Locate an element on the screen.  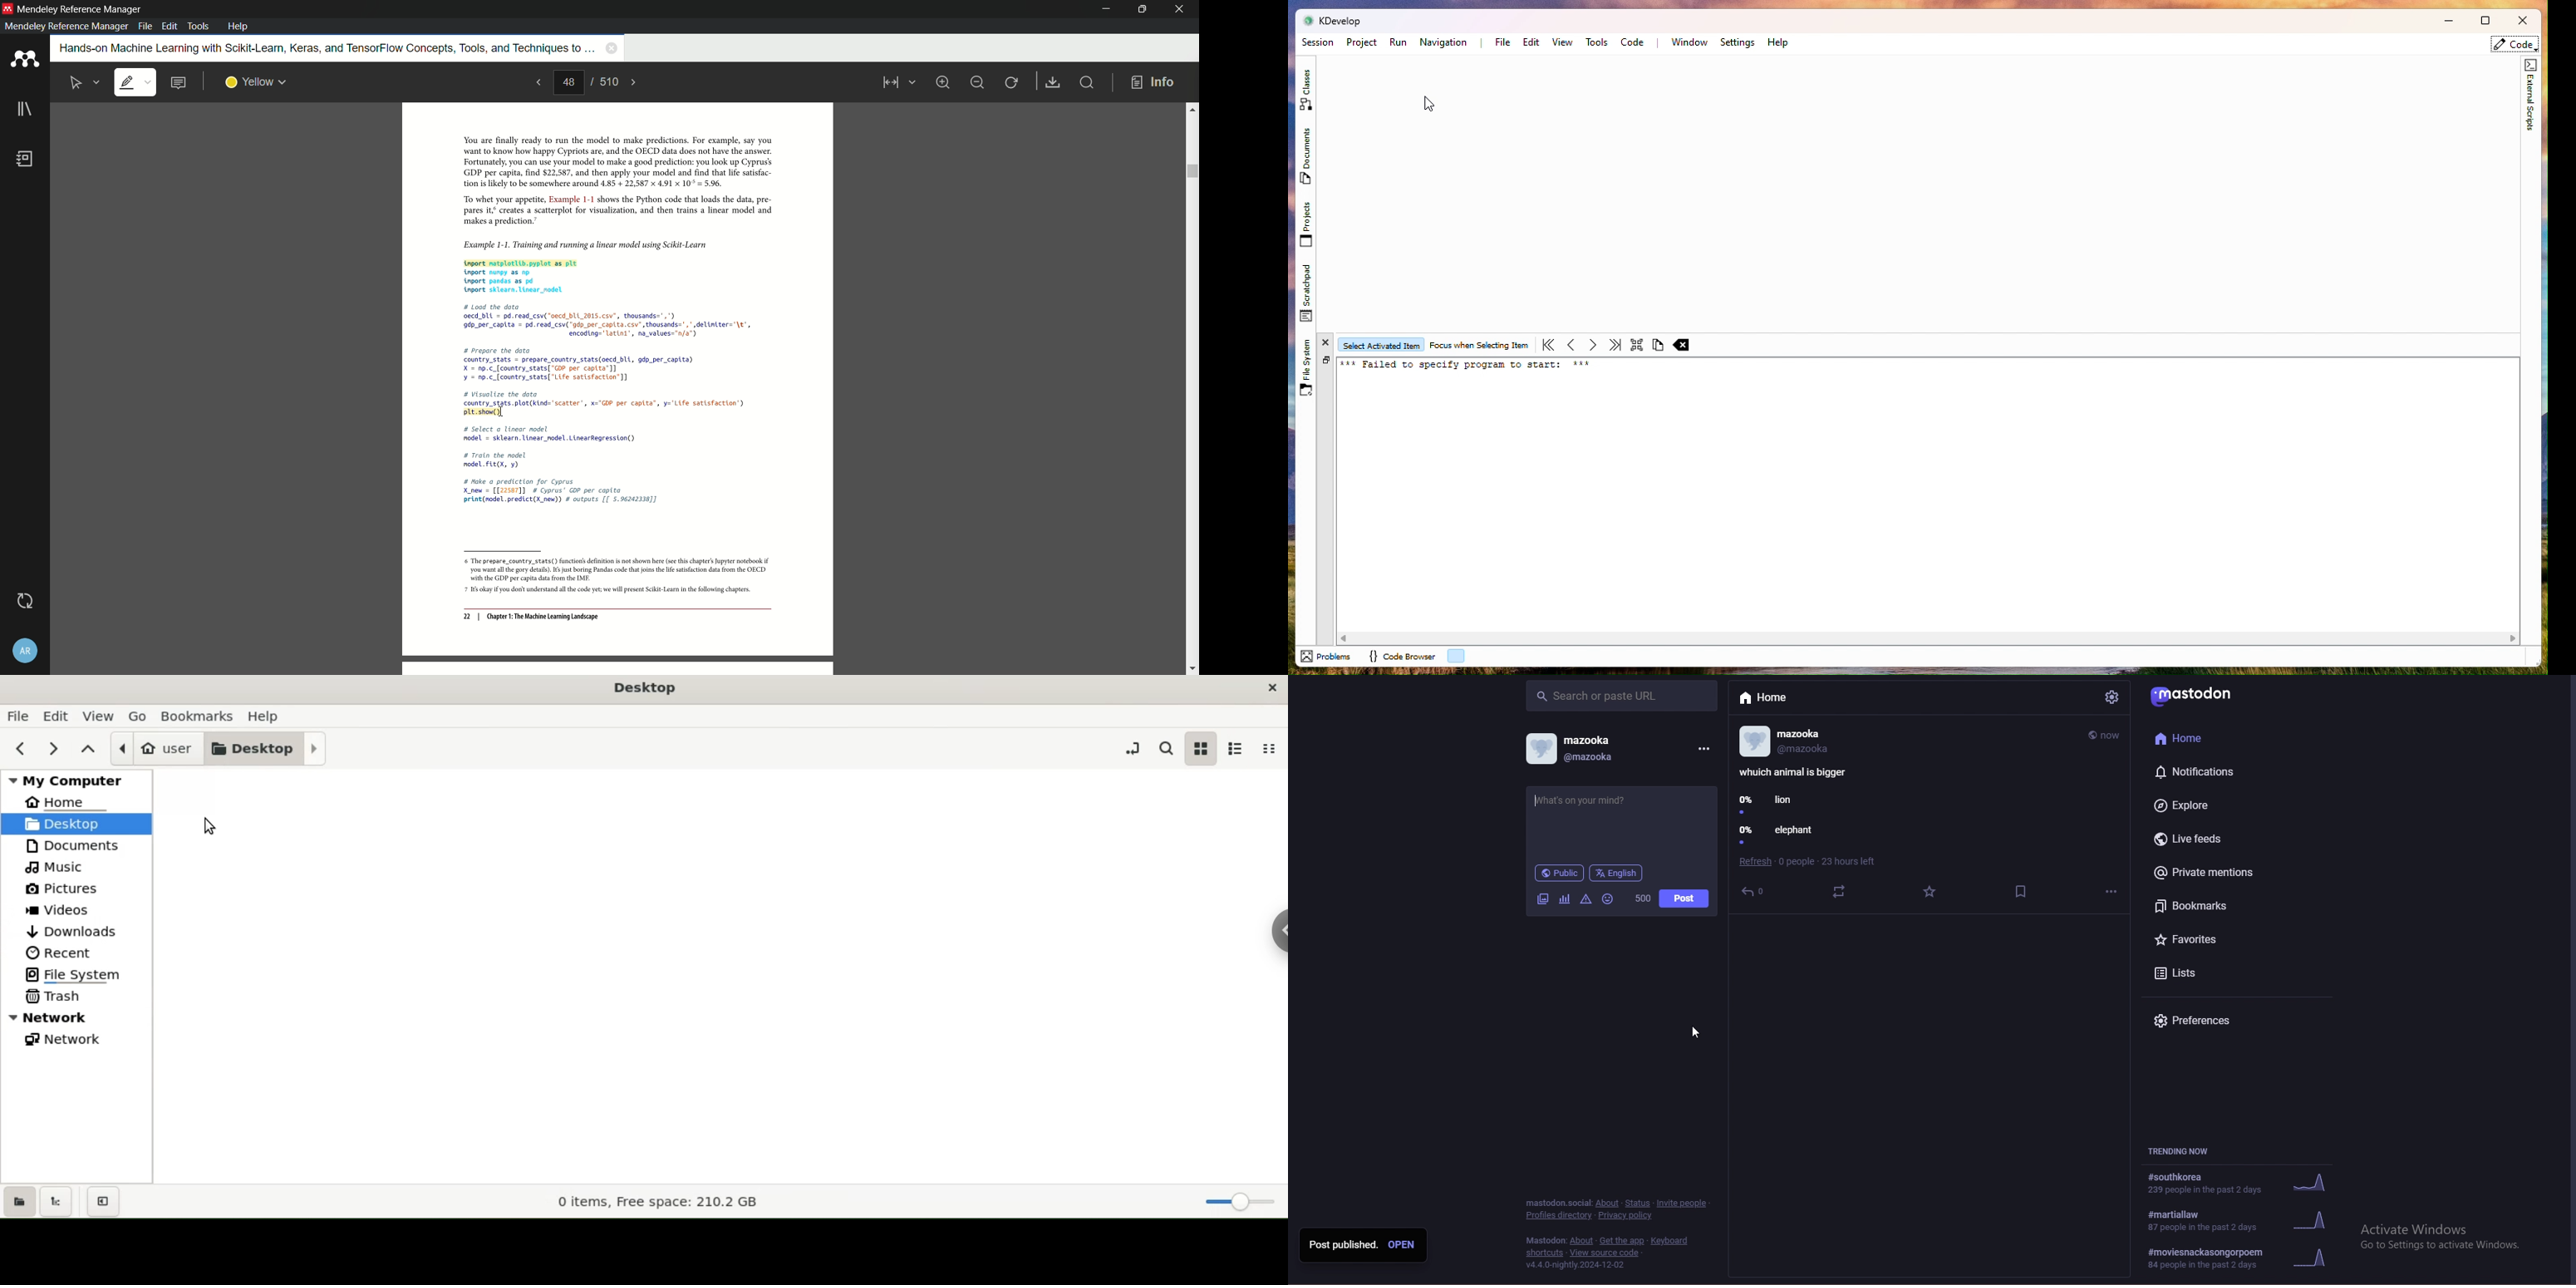
post is located at coordinates (1684, 899).